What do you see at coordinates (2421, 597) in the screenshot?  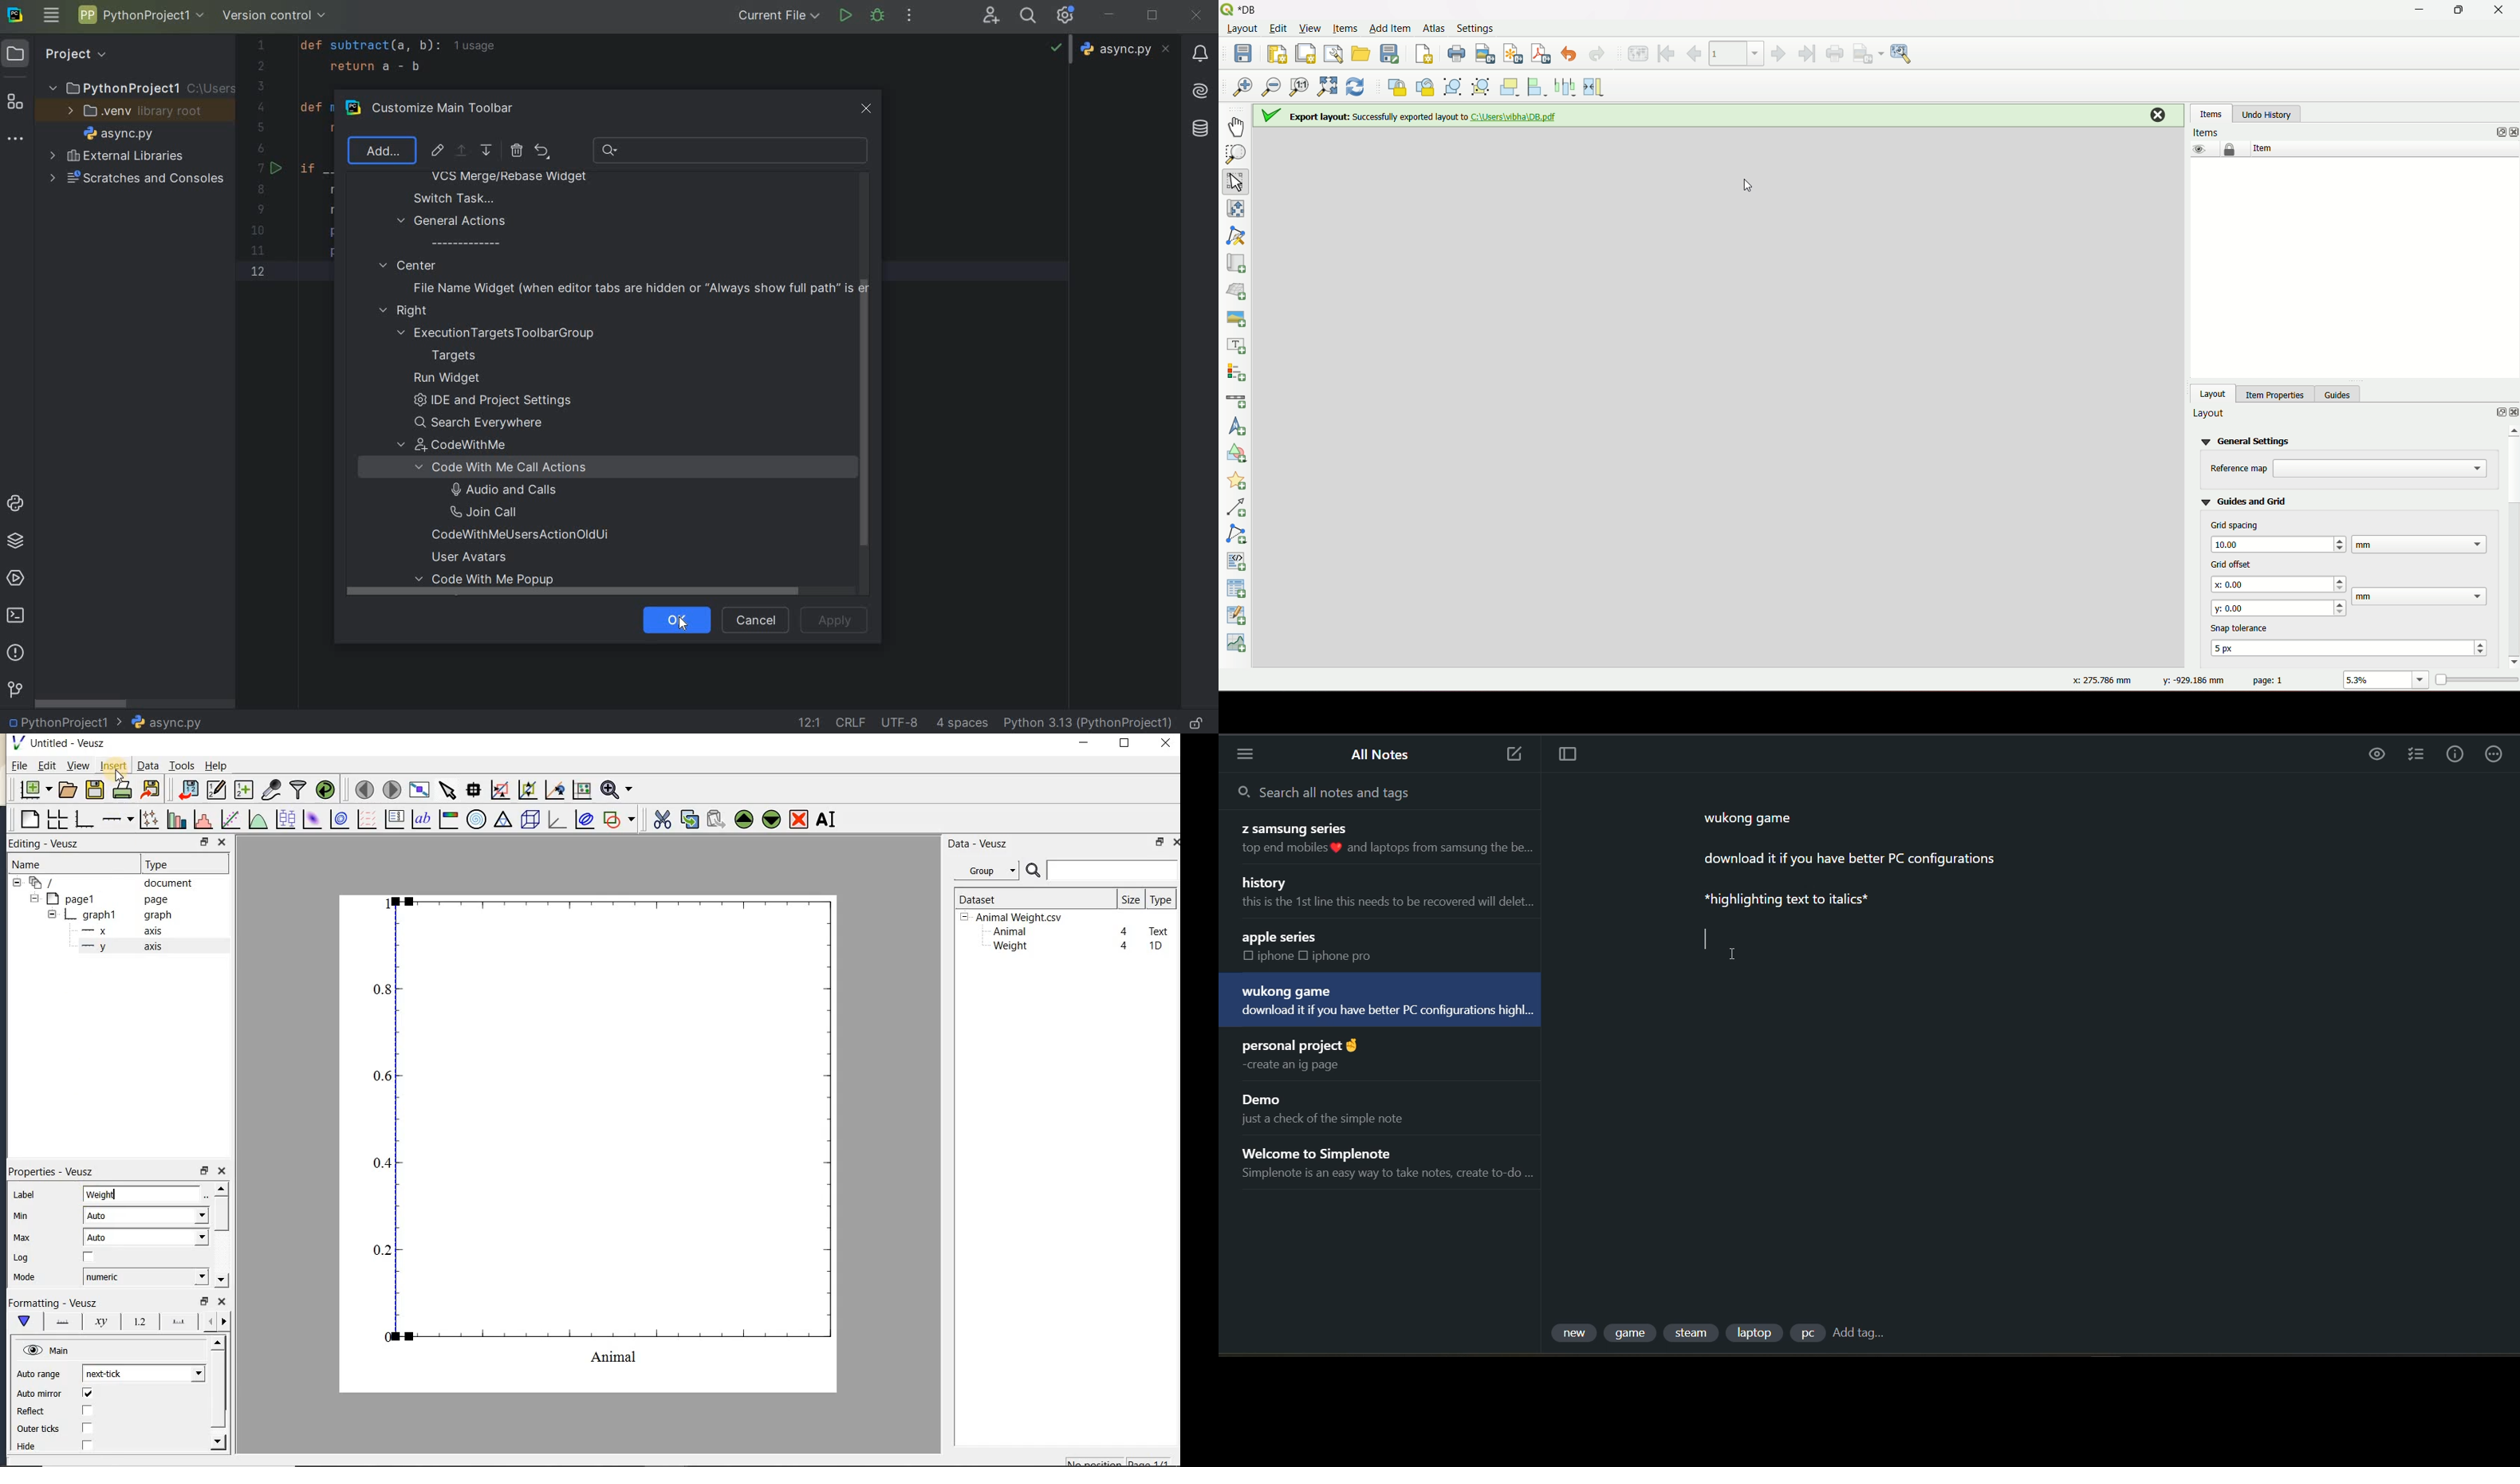 I see `text box` at bounding box center [2421, 597].